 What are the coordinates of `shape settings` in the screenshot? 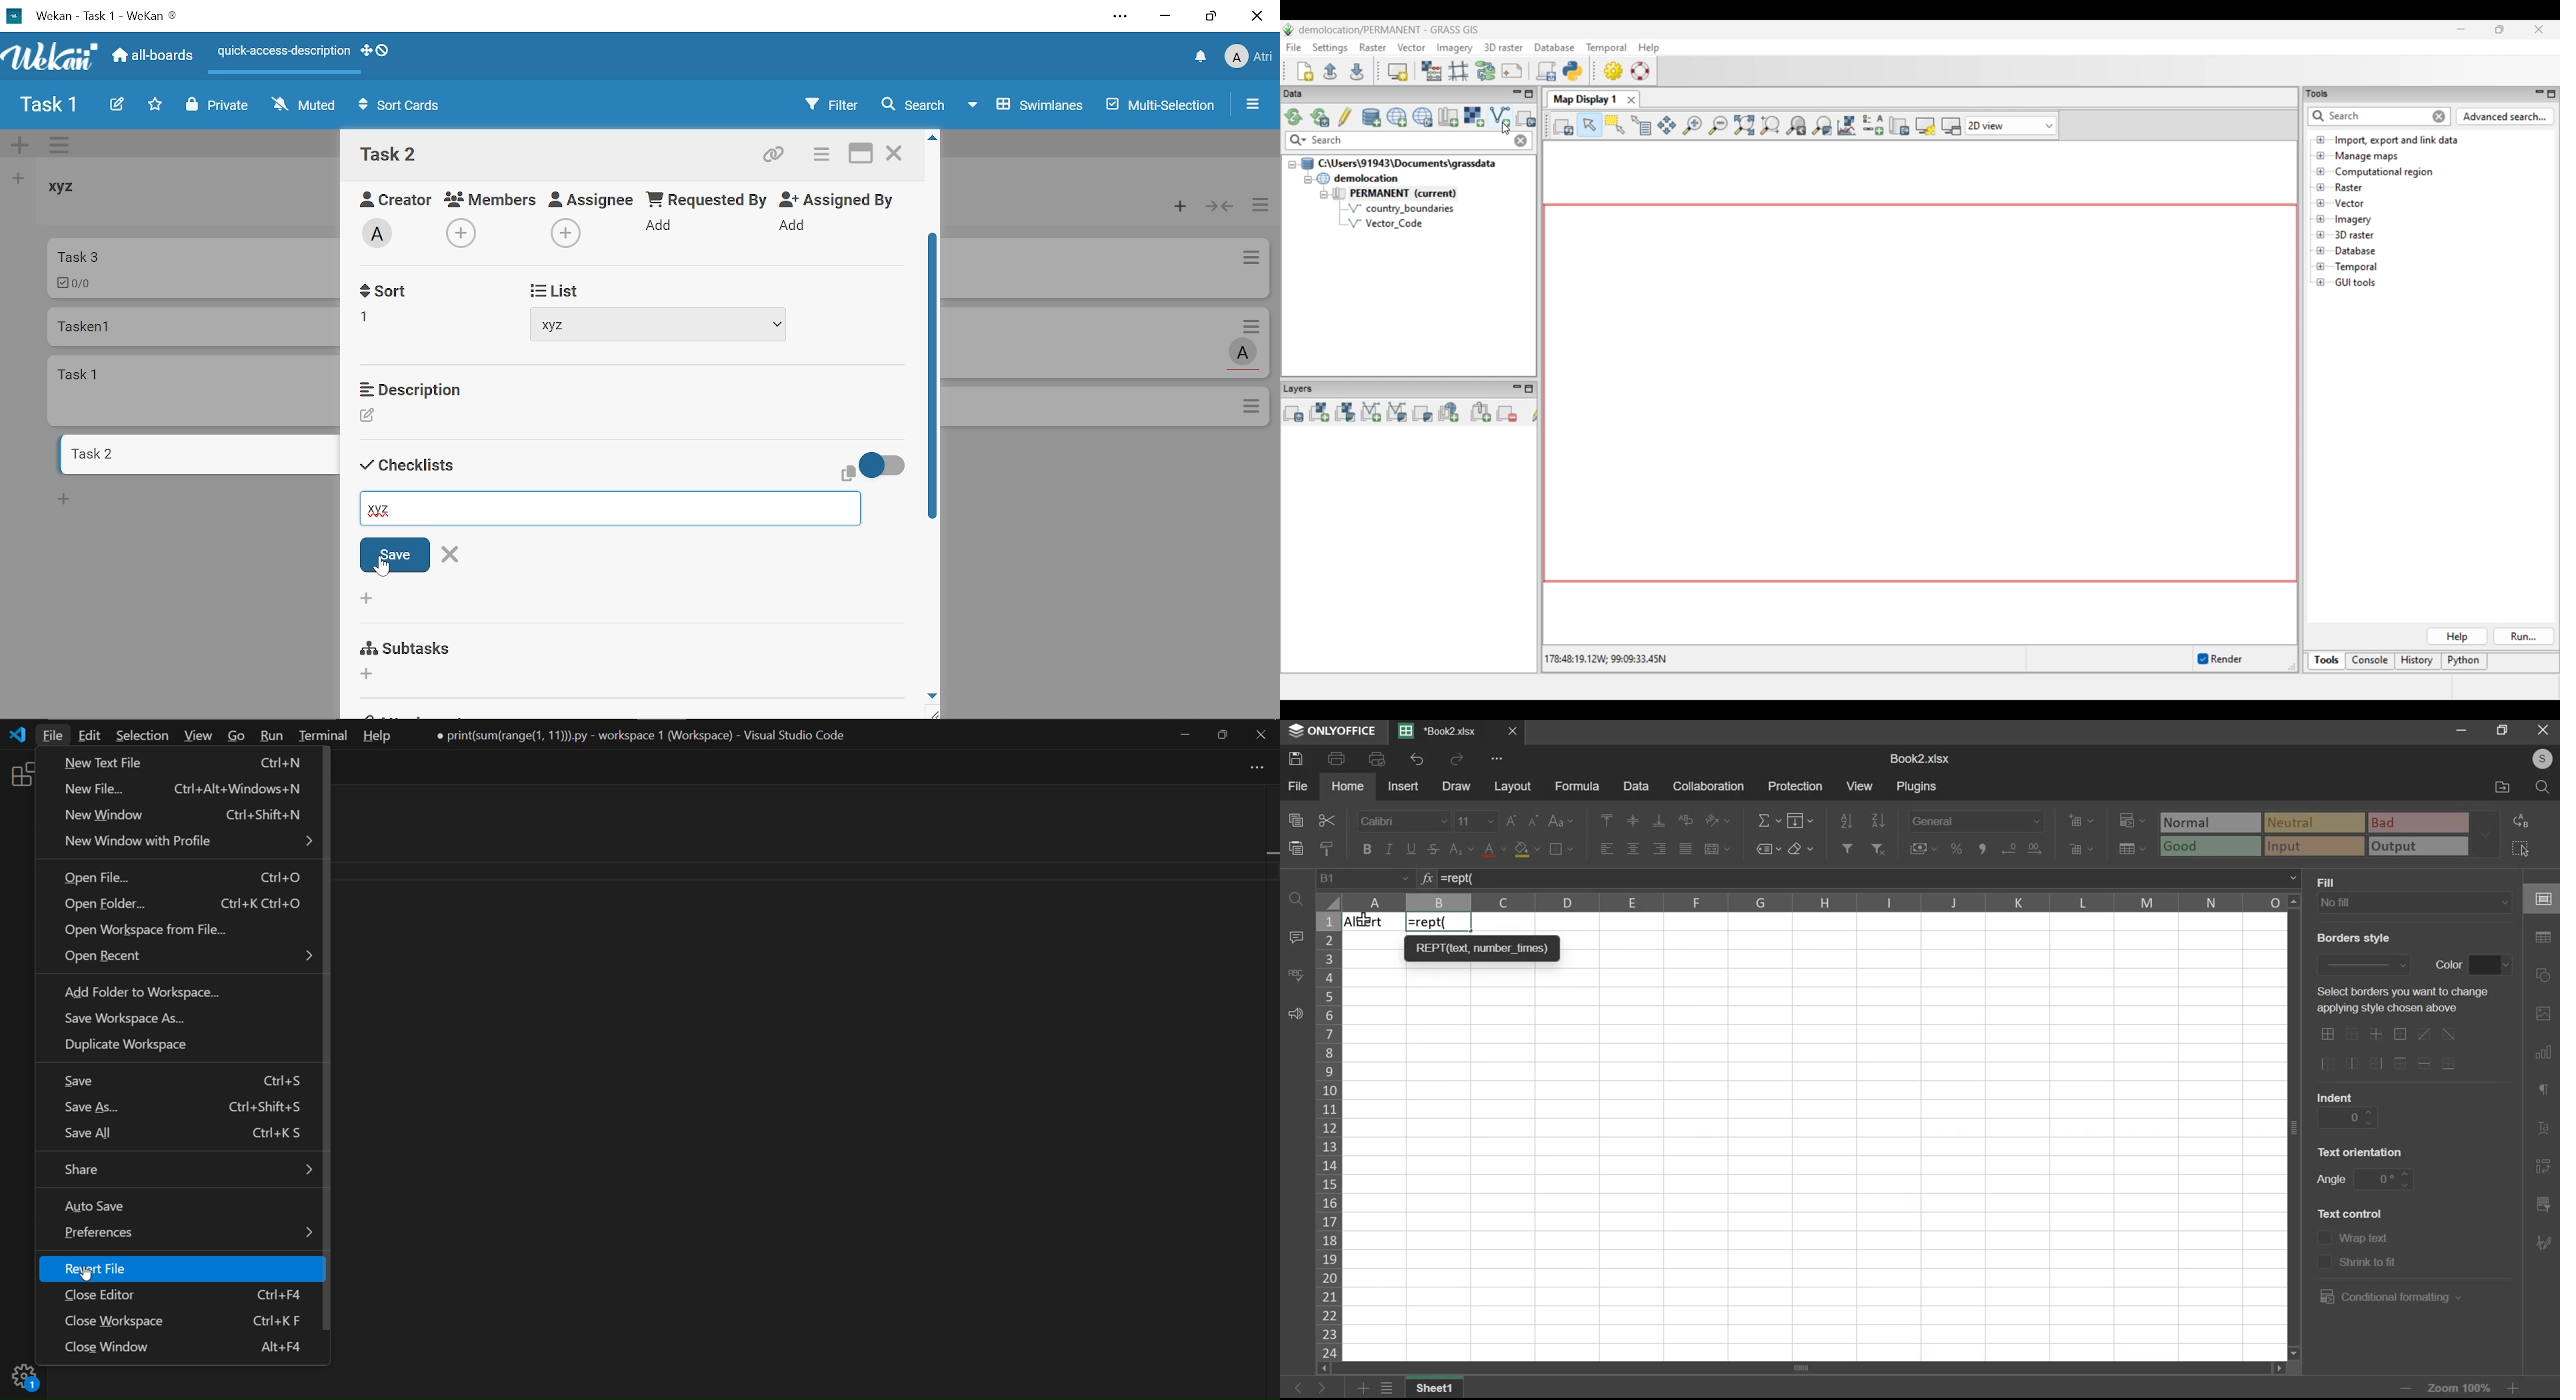 It's located at (2544, 971).